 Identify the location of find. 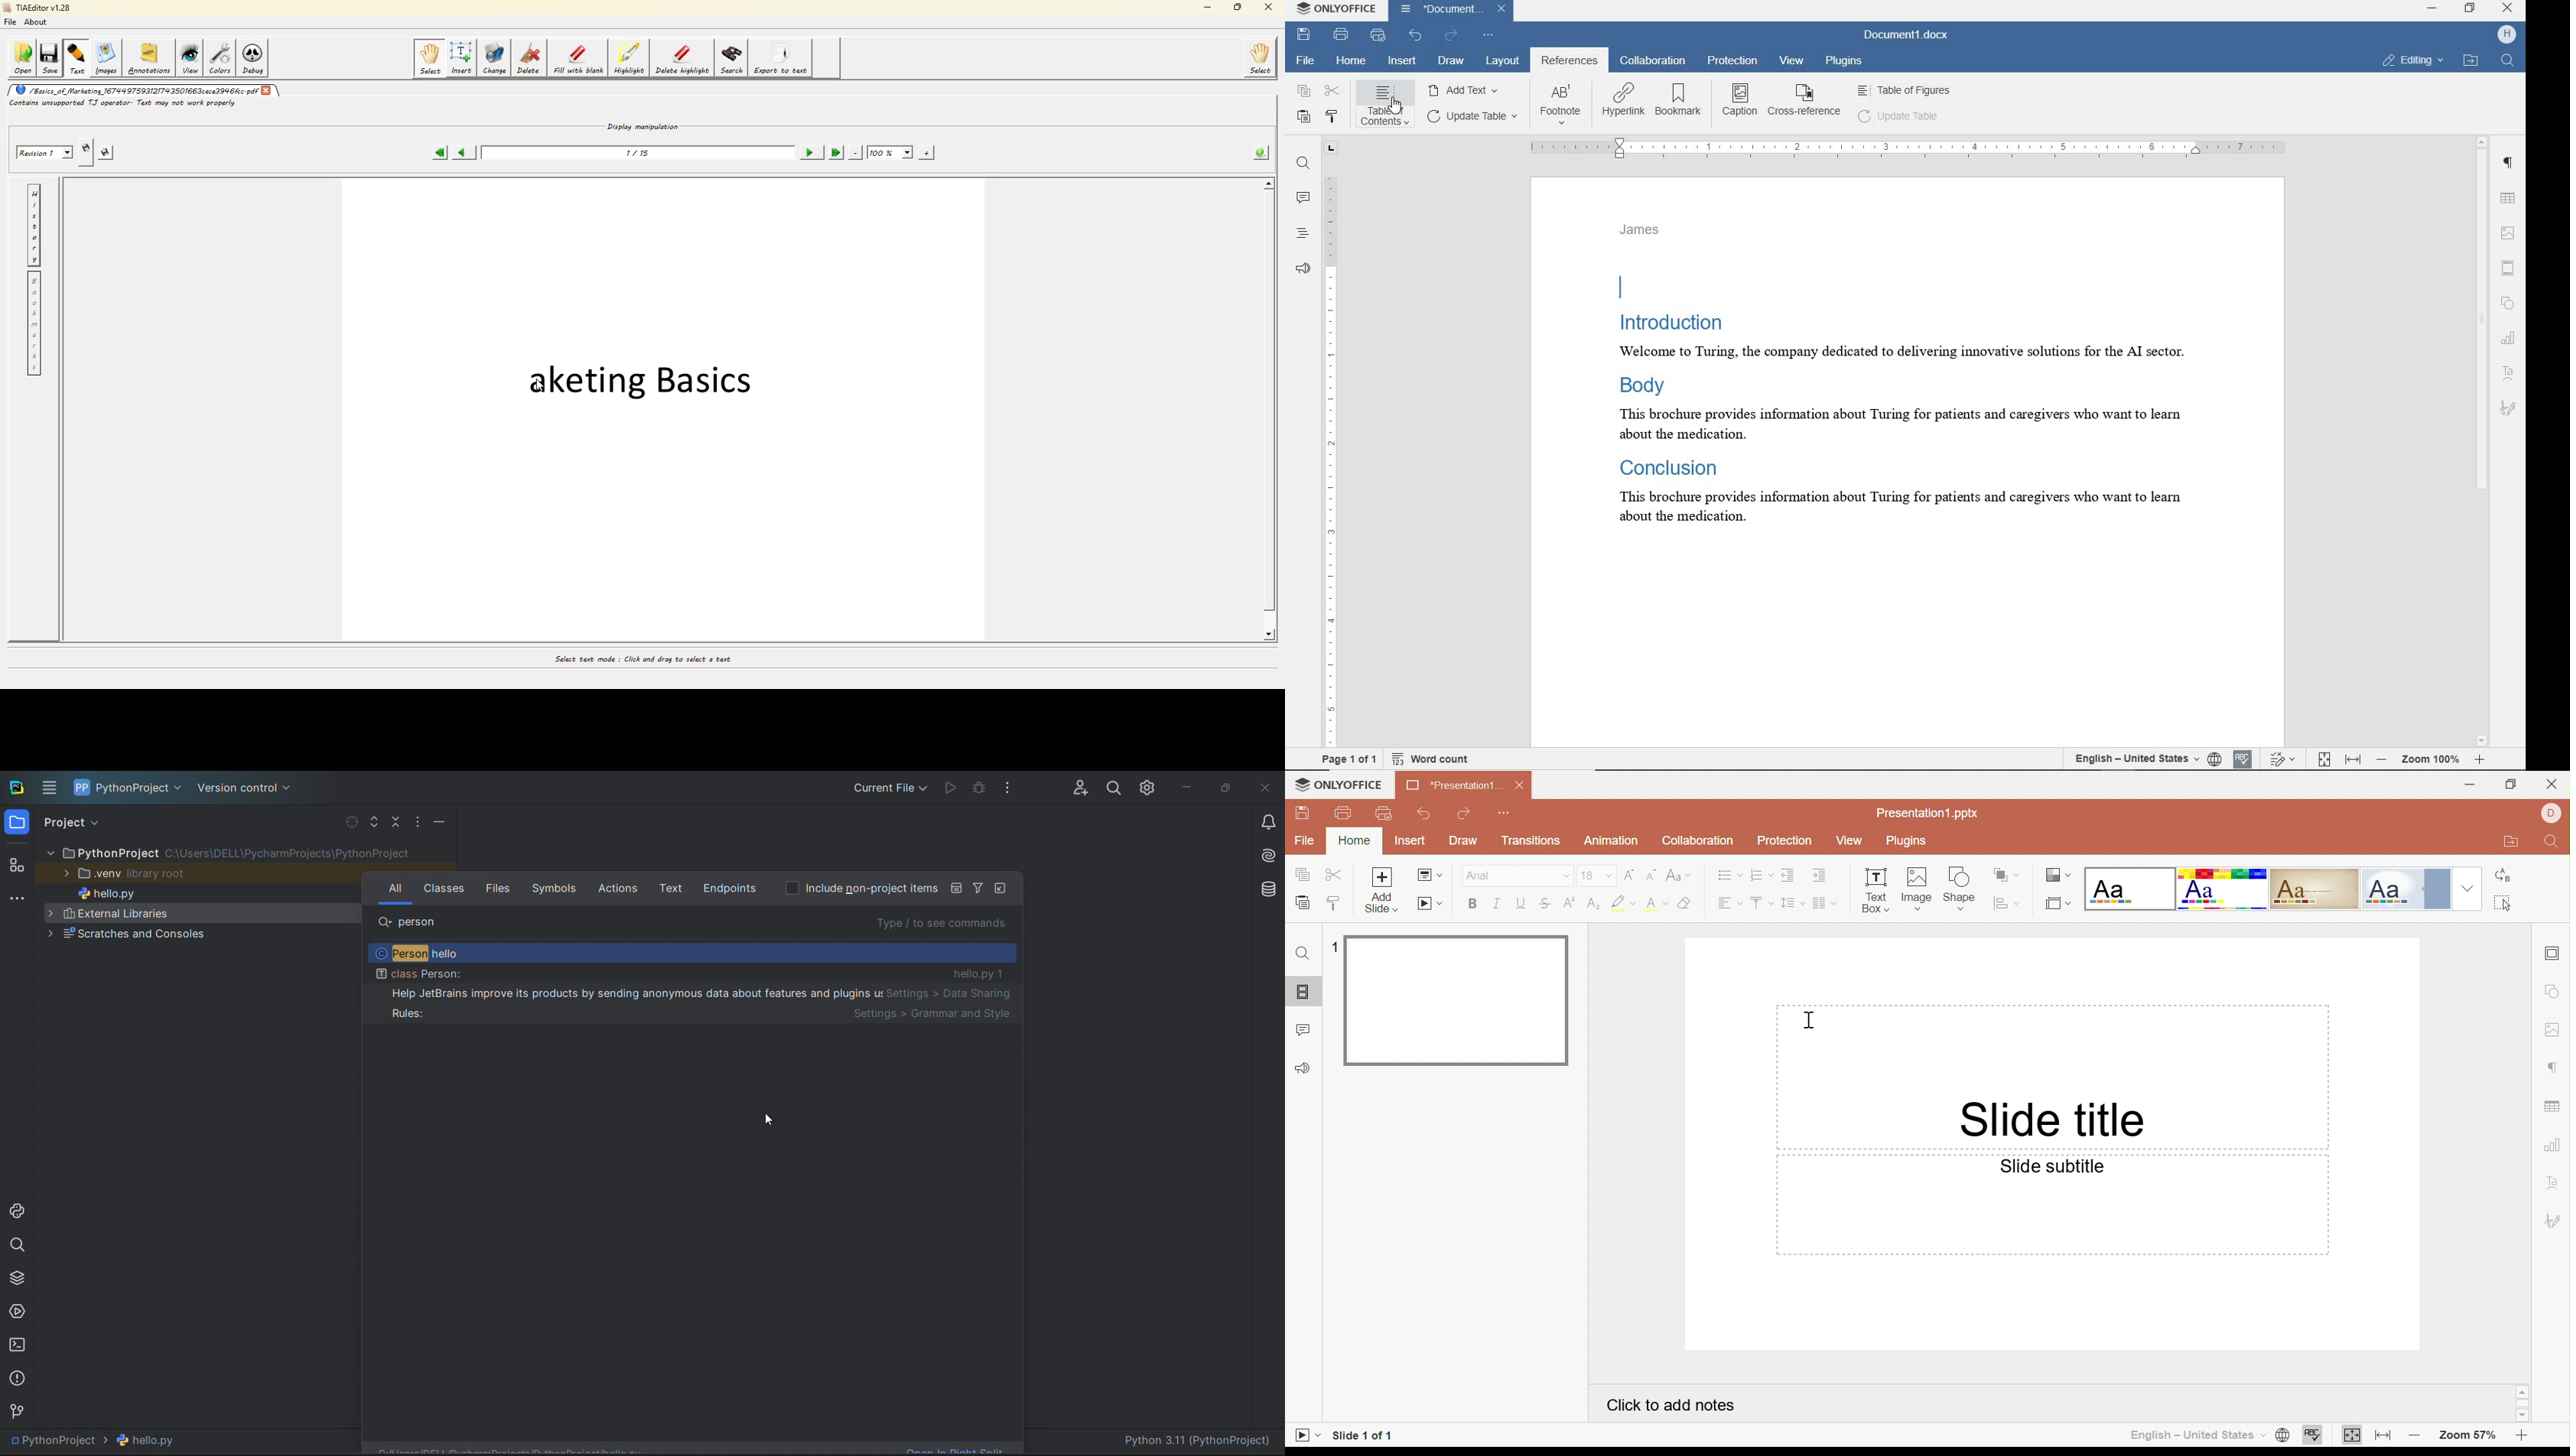
(1301, 164).